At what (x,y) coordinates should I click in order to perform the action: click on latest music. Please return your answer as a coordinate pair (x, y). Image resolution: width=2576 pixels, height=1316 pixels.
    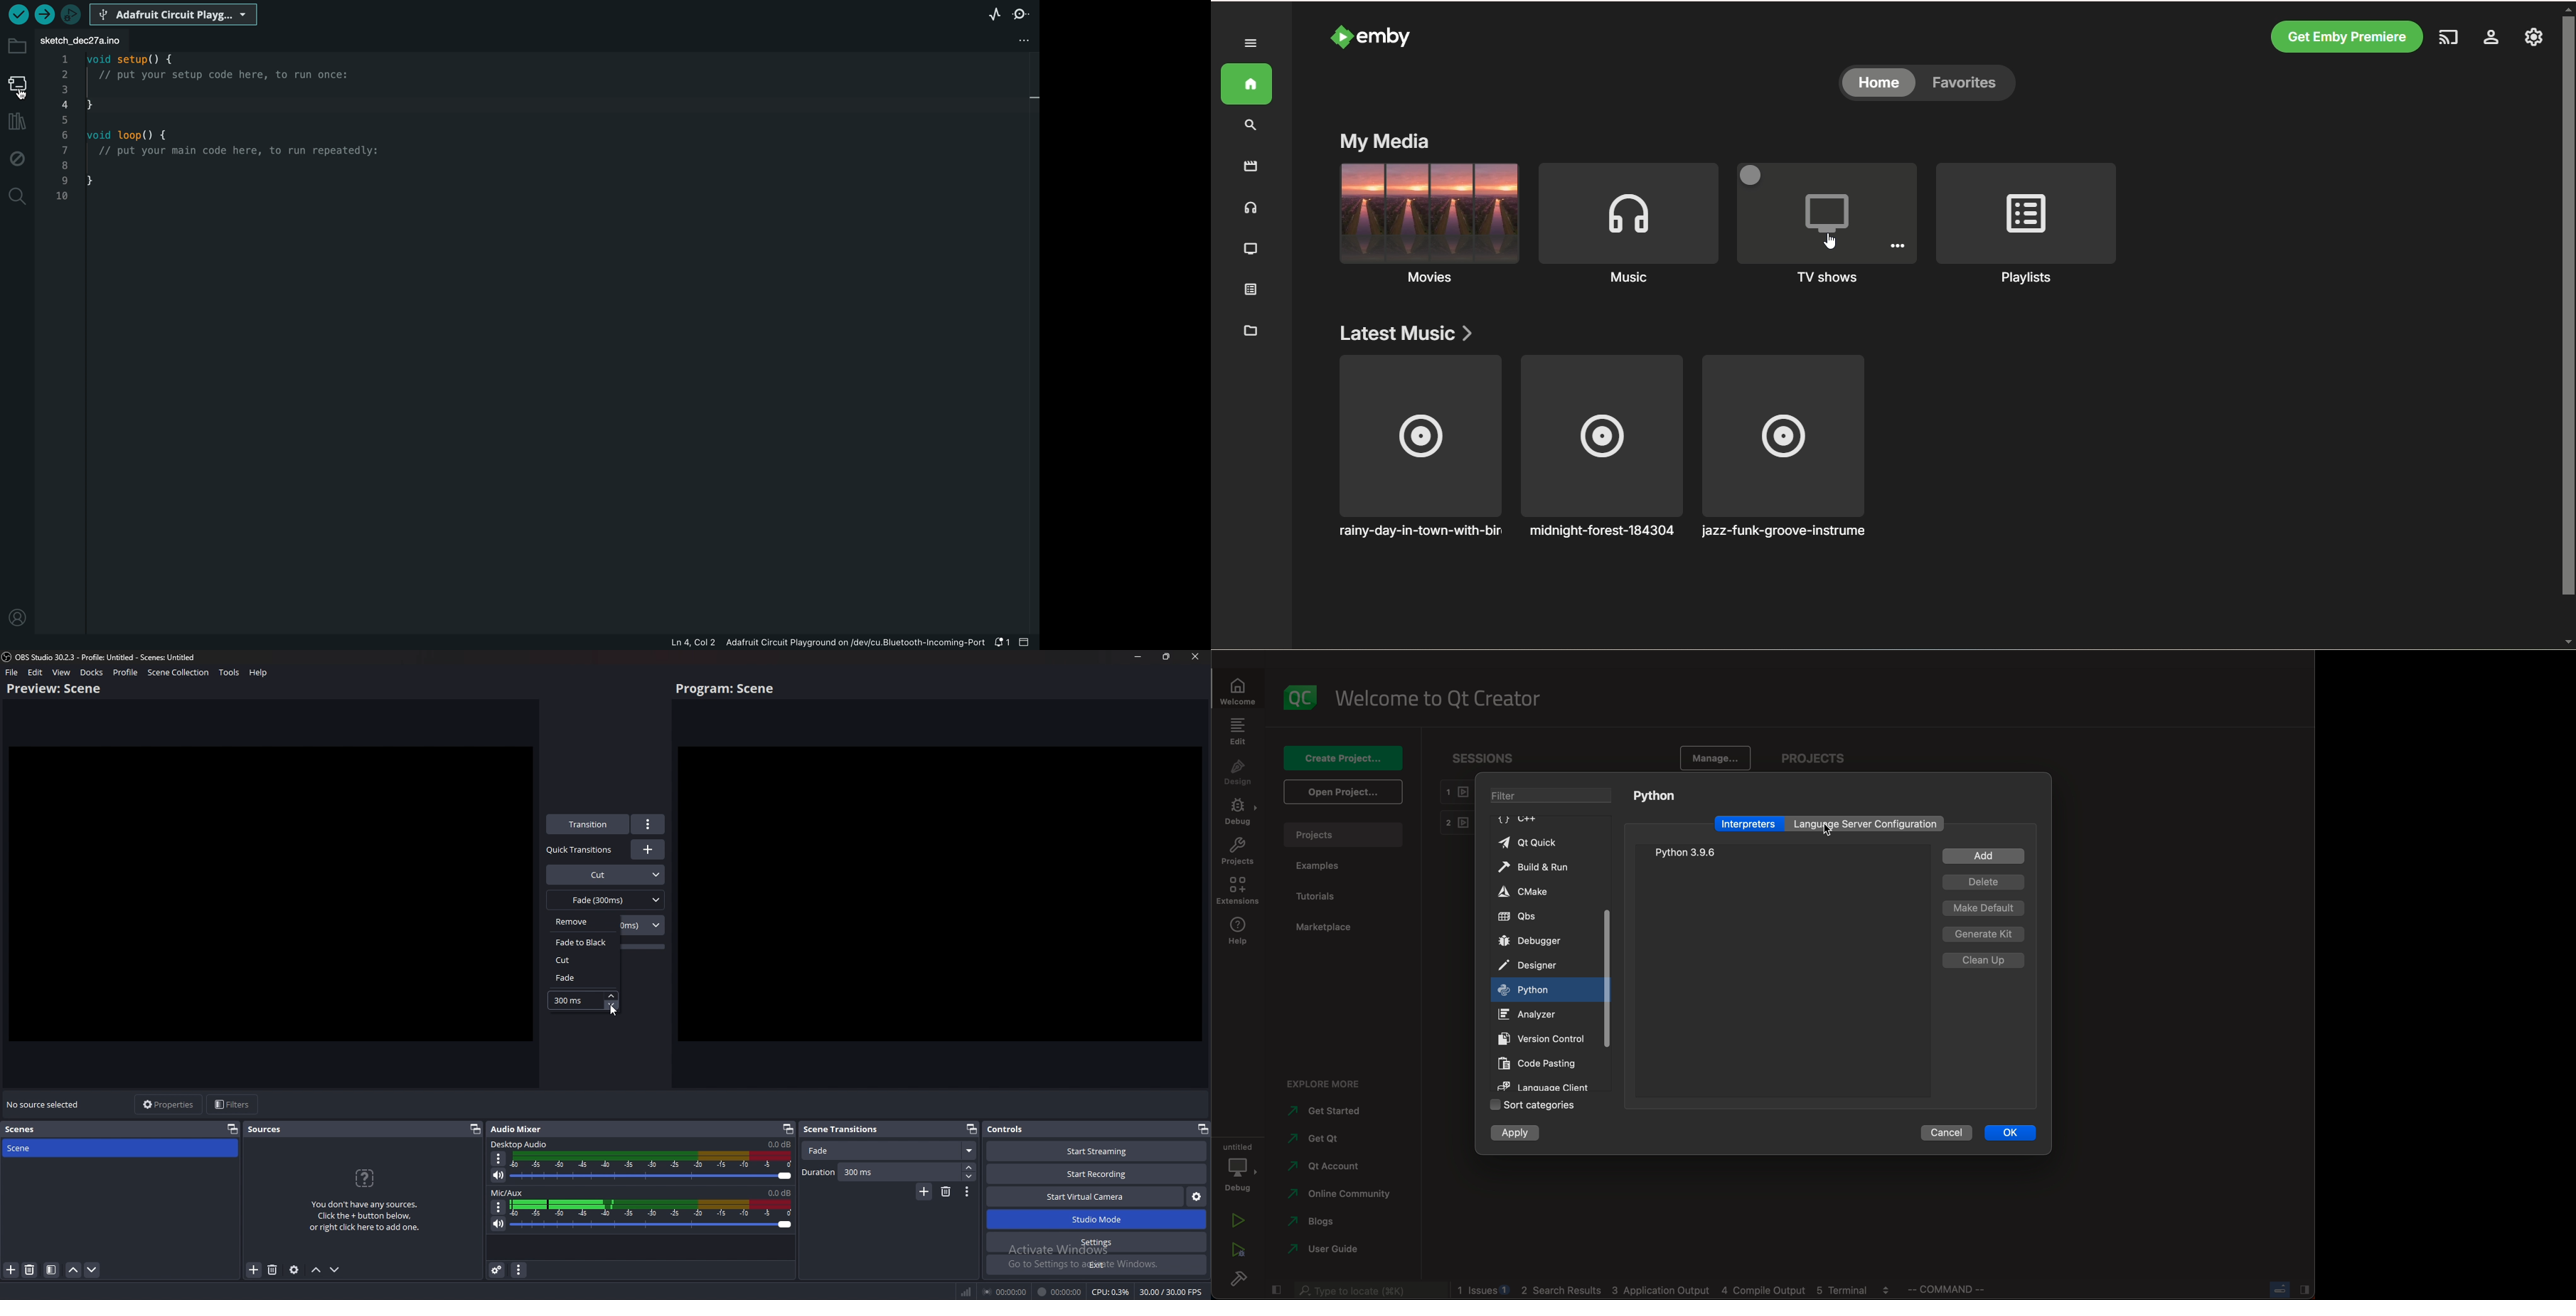
    Looking at the image, I should click on (1402, 332).